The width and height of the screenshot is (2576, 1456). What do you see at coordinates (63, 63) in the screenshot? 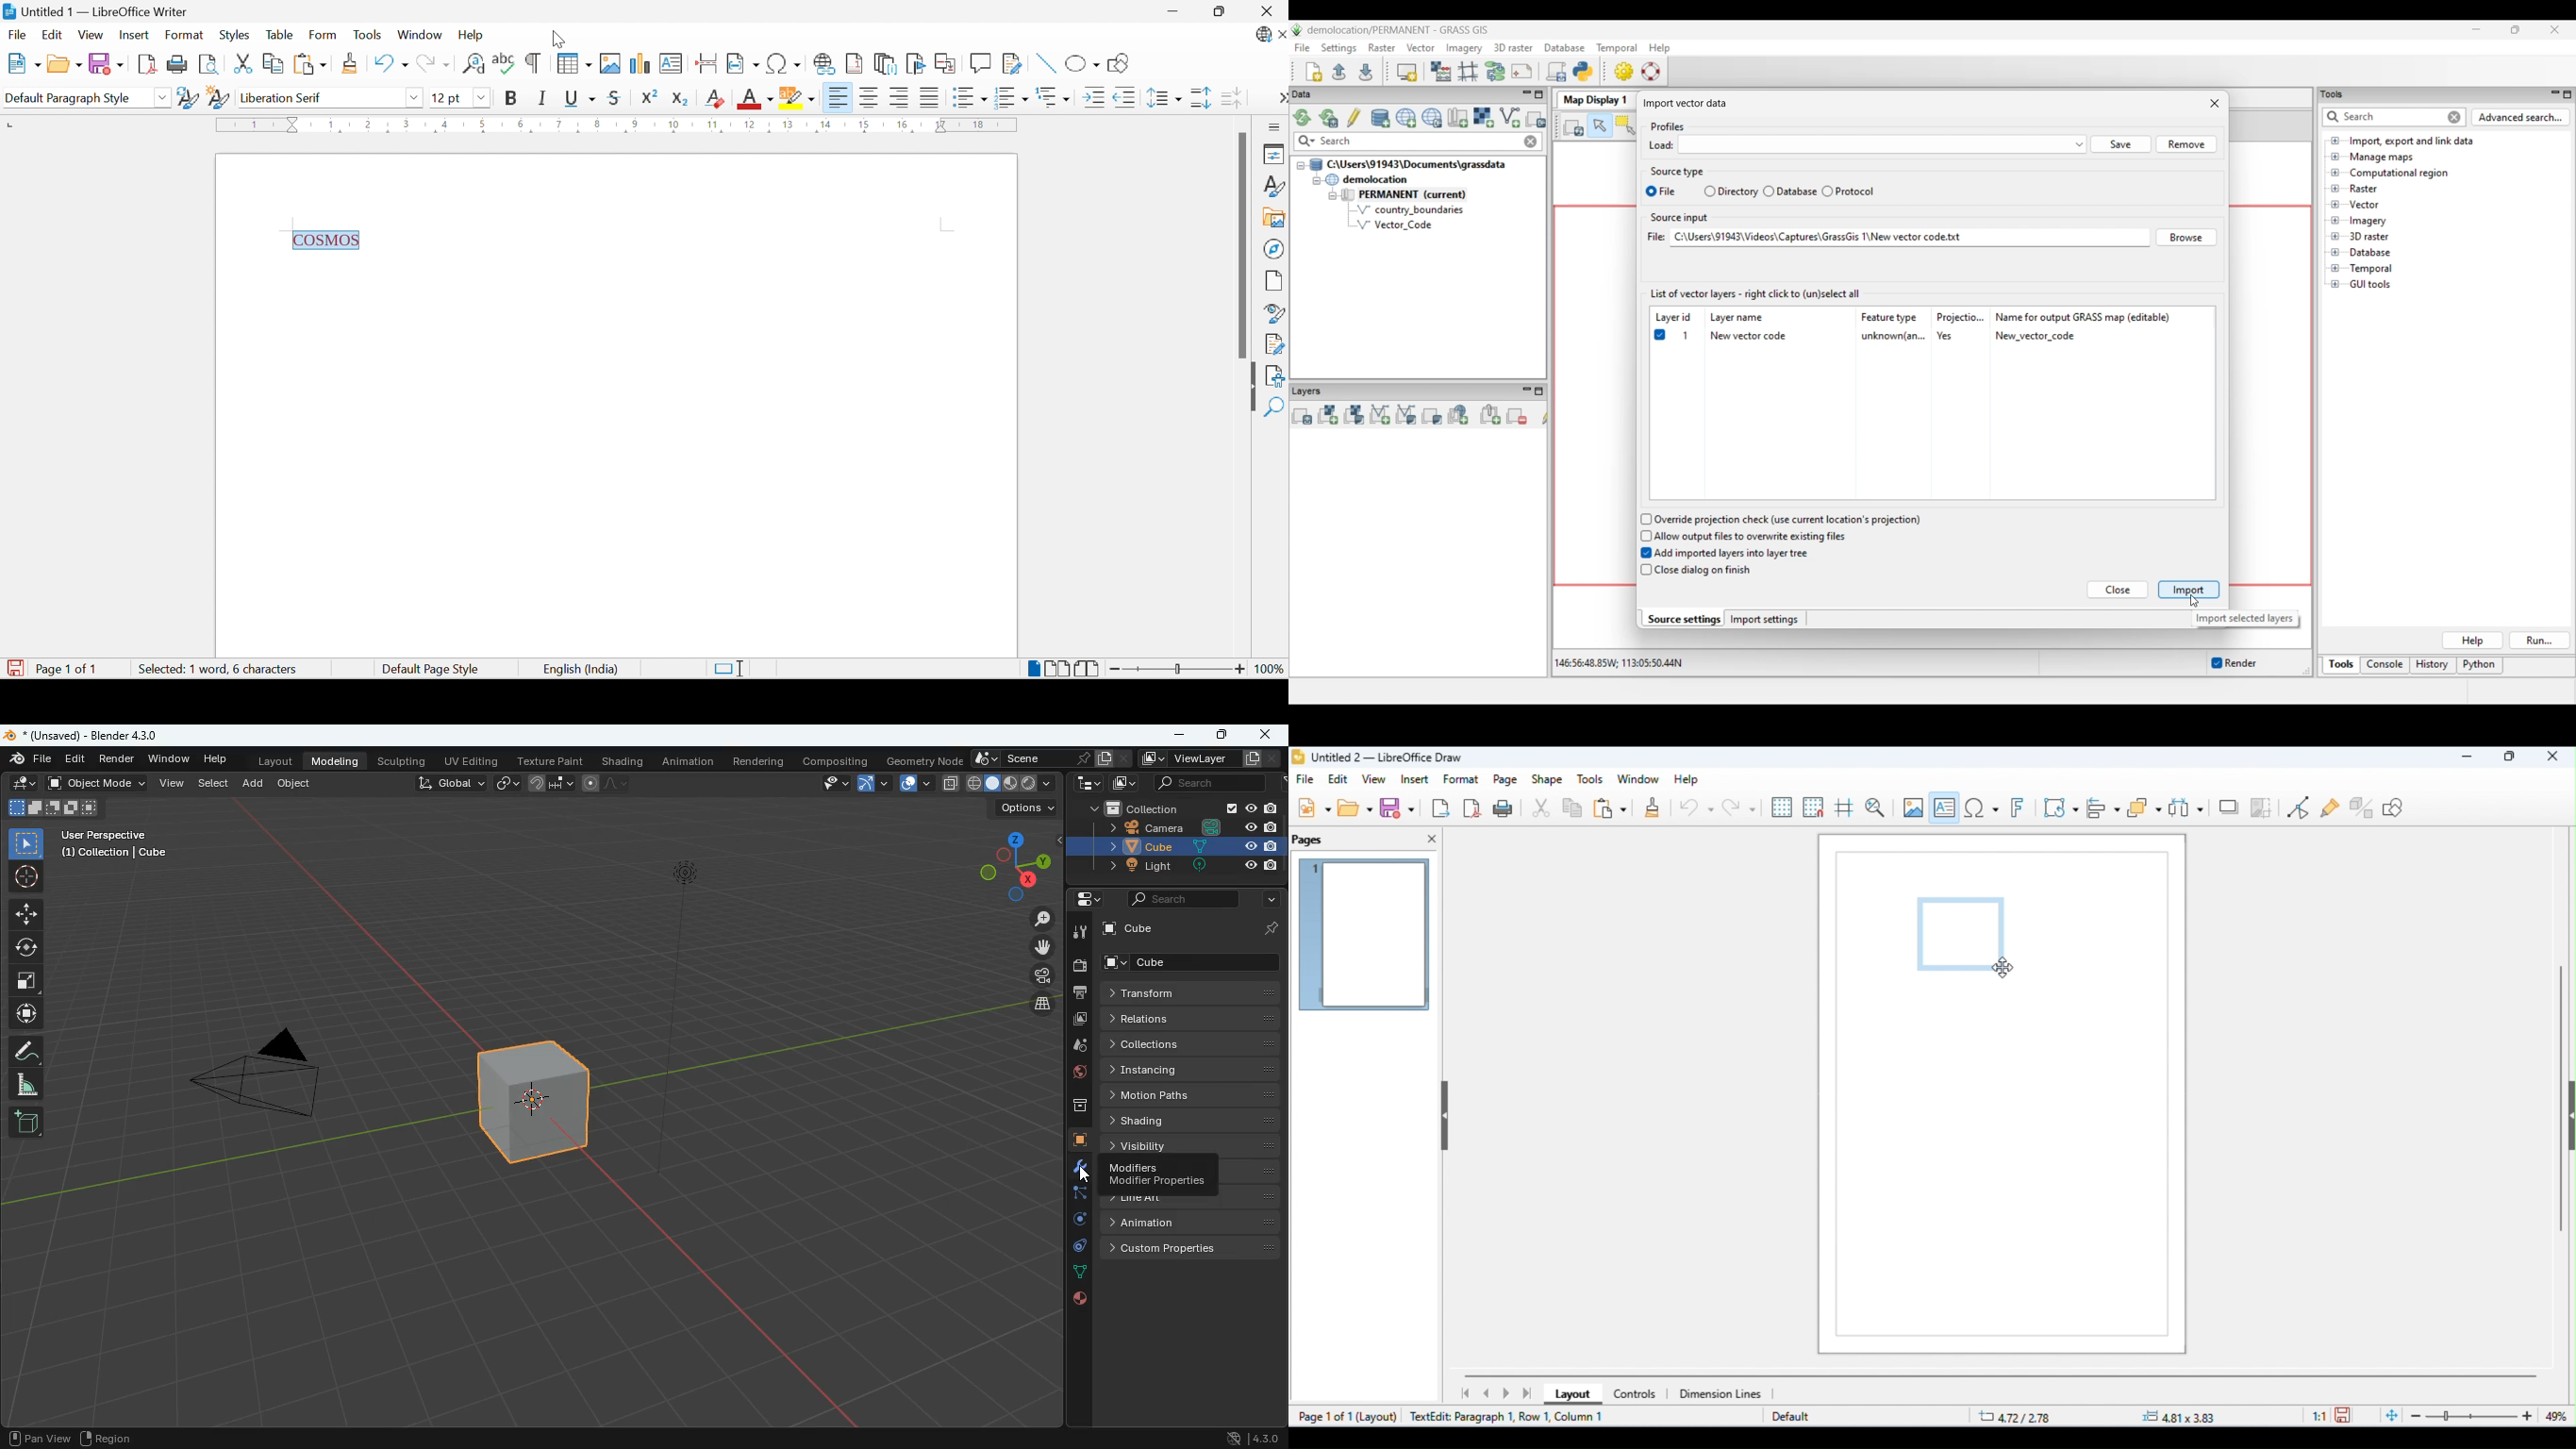
I see `Open` at bounding box center [63, 63].